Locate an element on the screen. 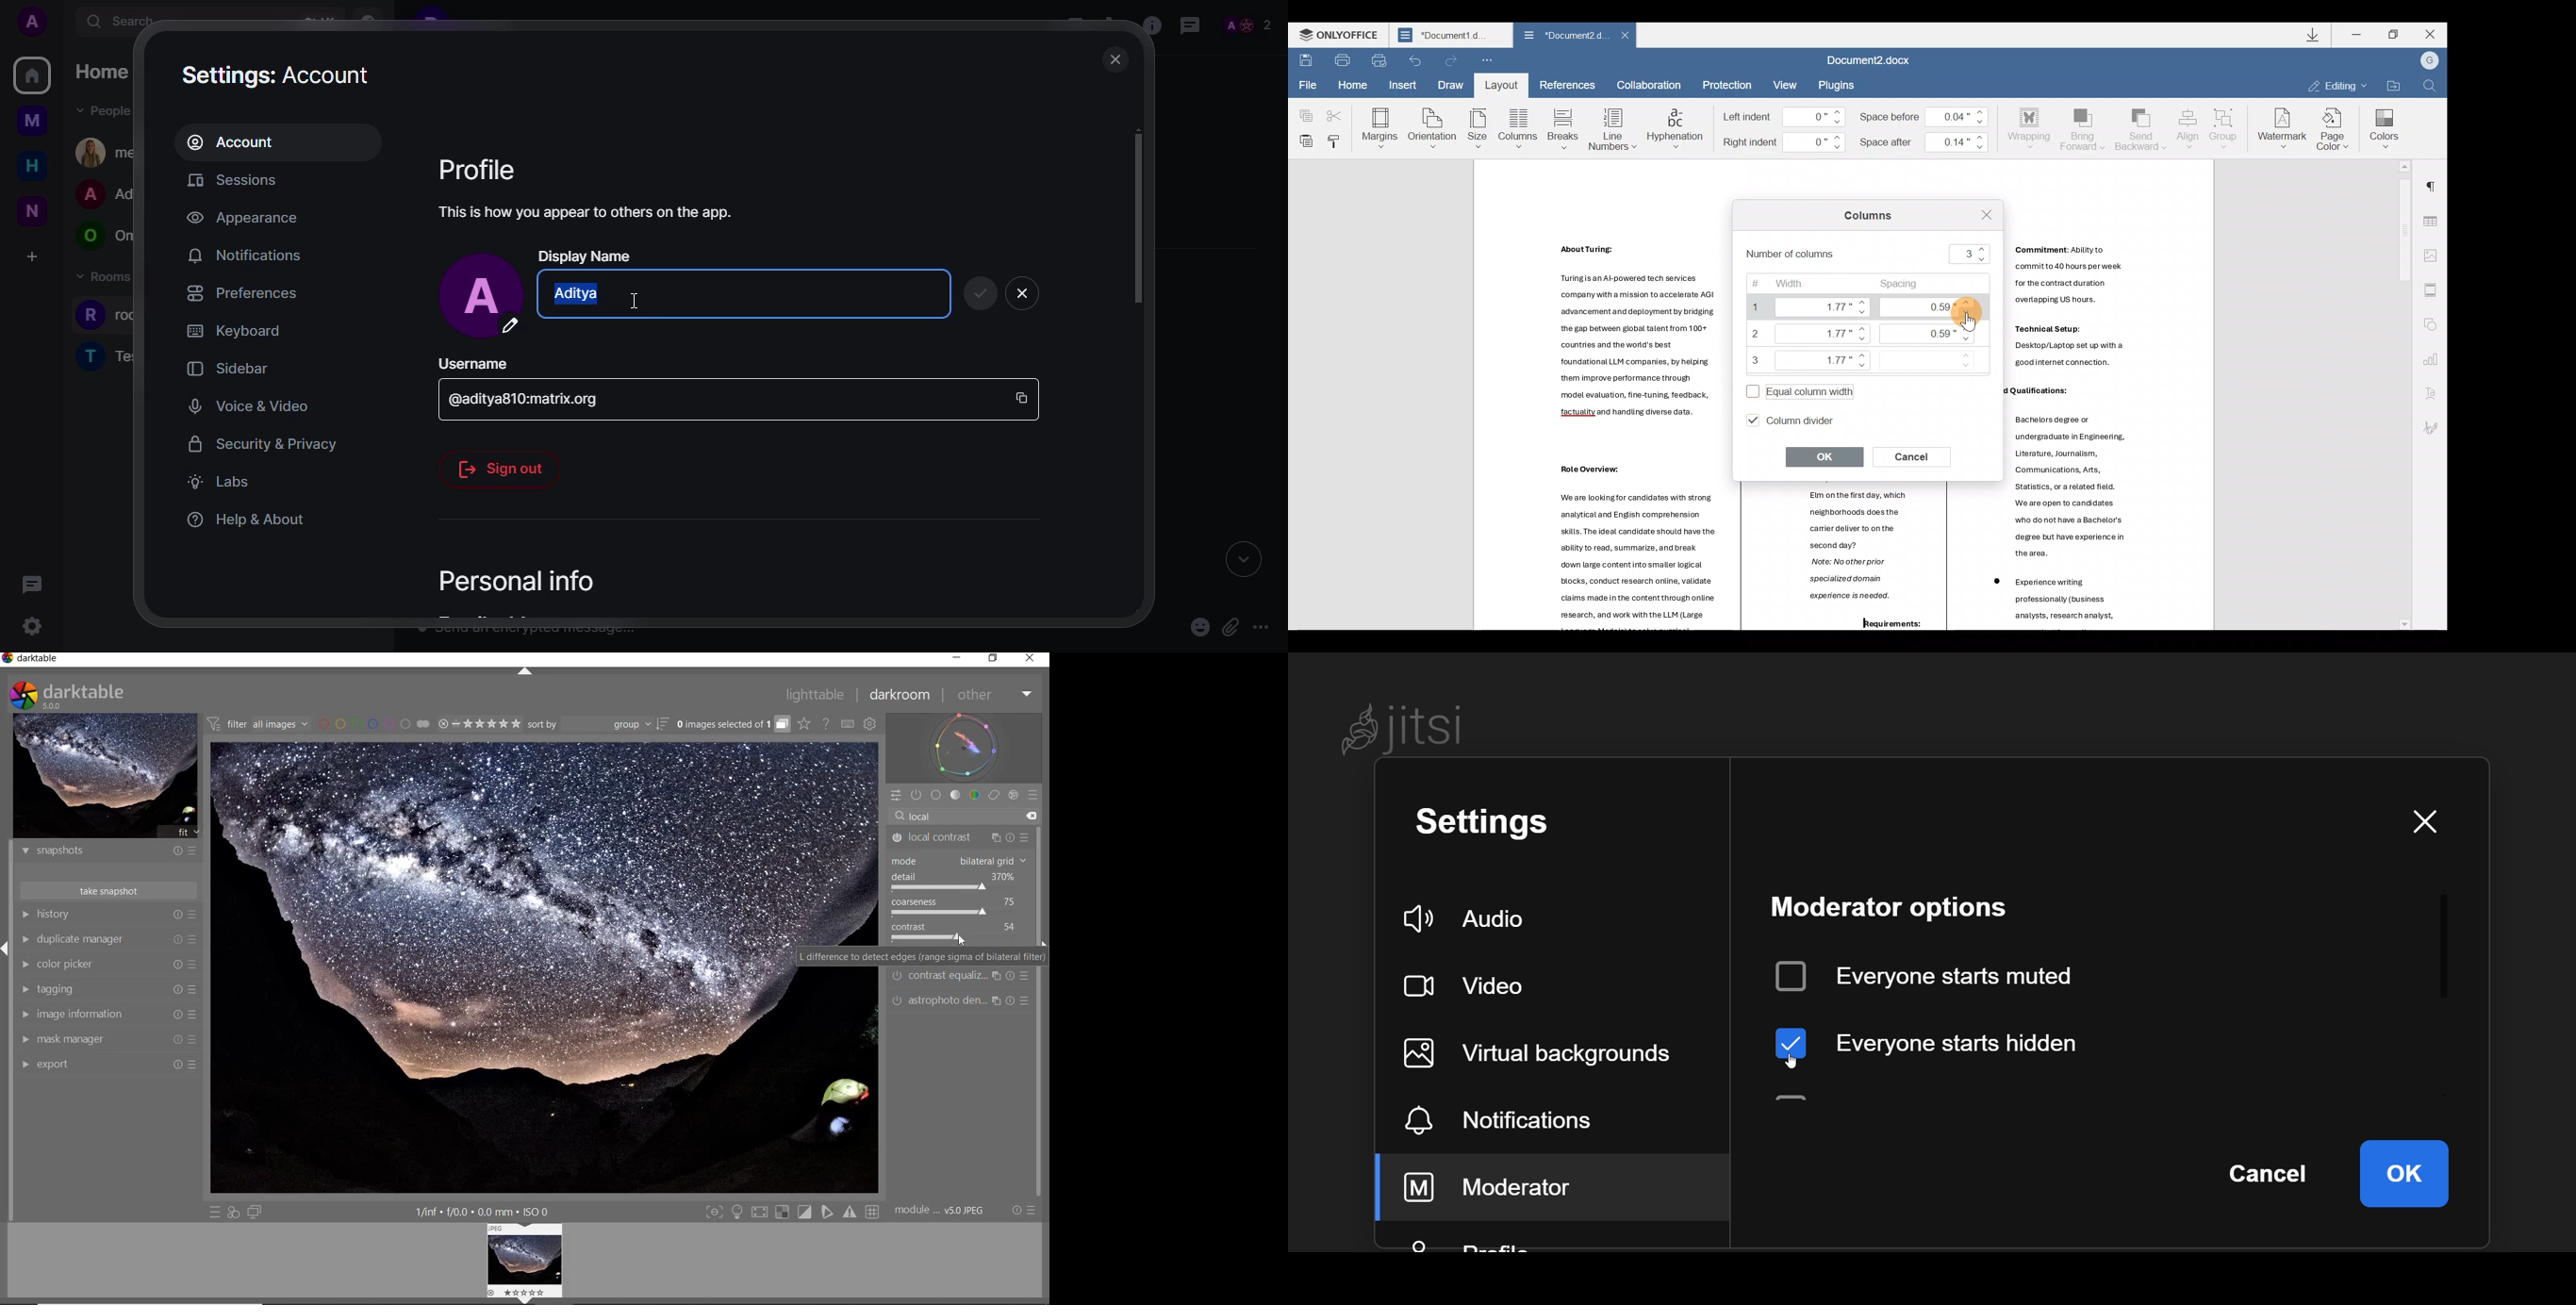 The height and width of the screenshot is (1316, 2576). myspace is located at coordinates (32, 122).